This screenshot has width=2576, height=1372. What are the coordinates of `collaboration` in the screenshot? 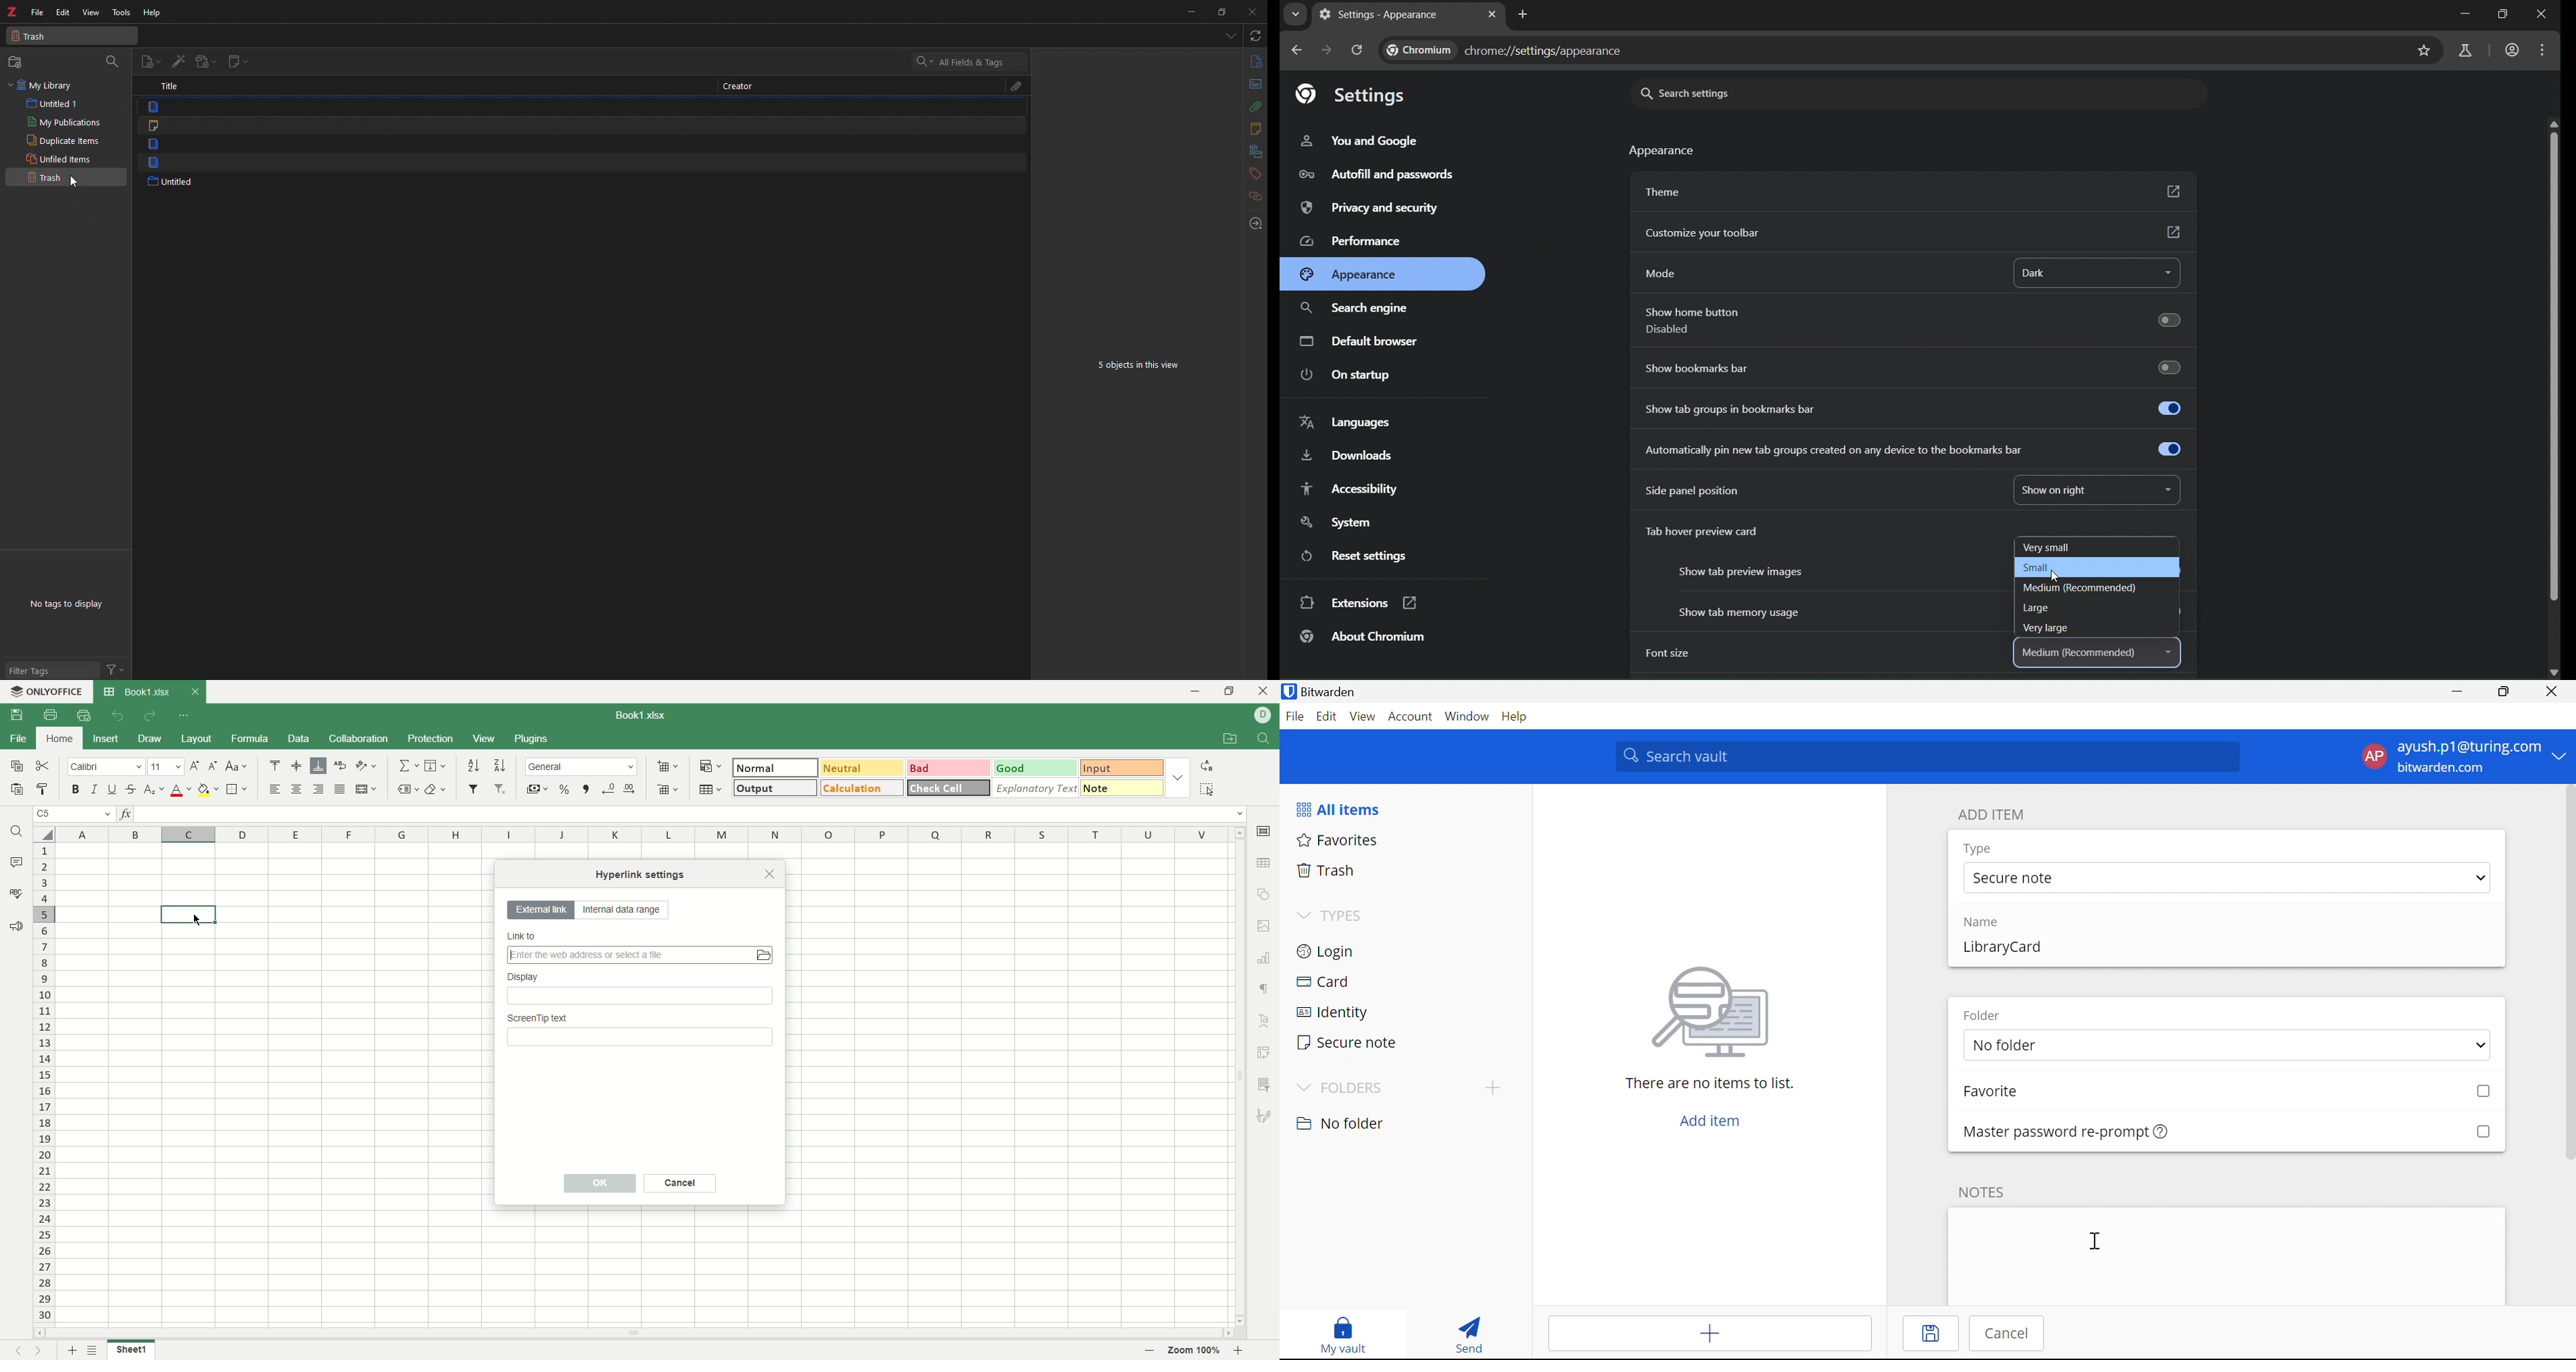 It's located at (359, 740).